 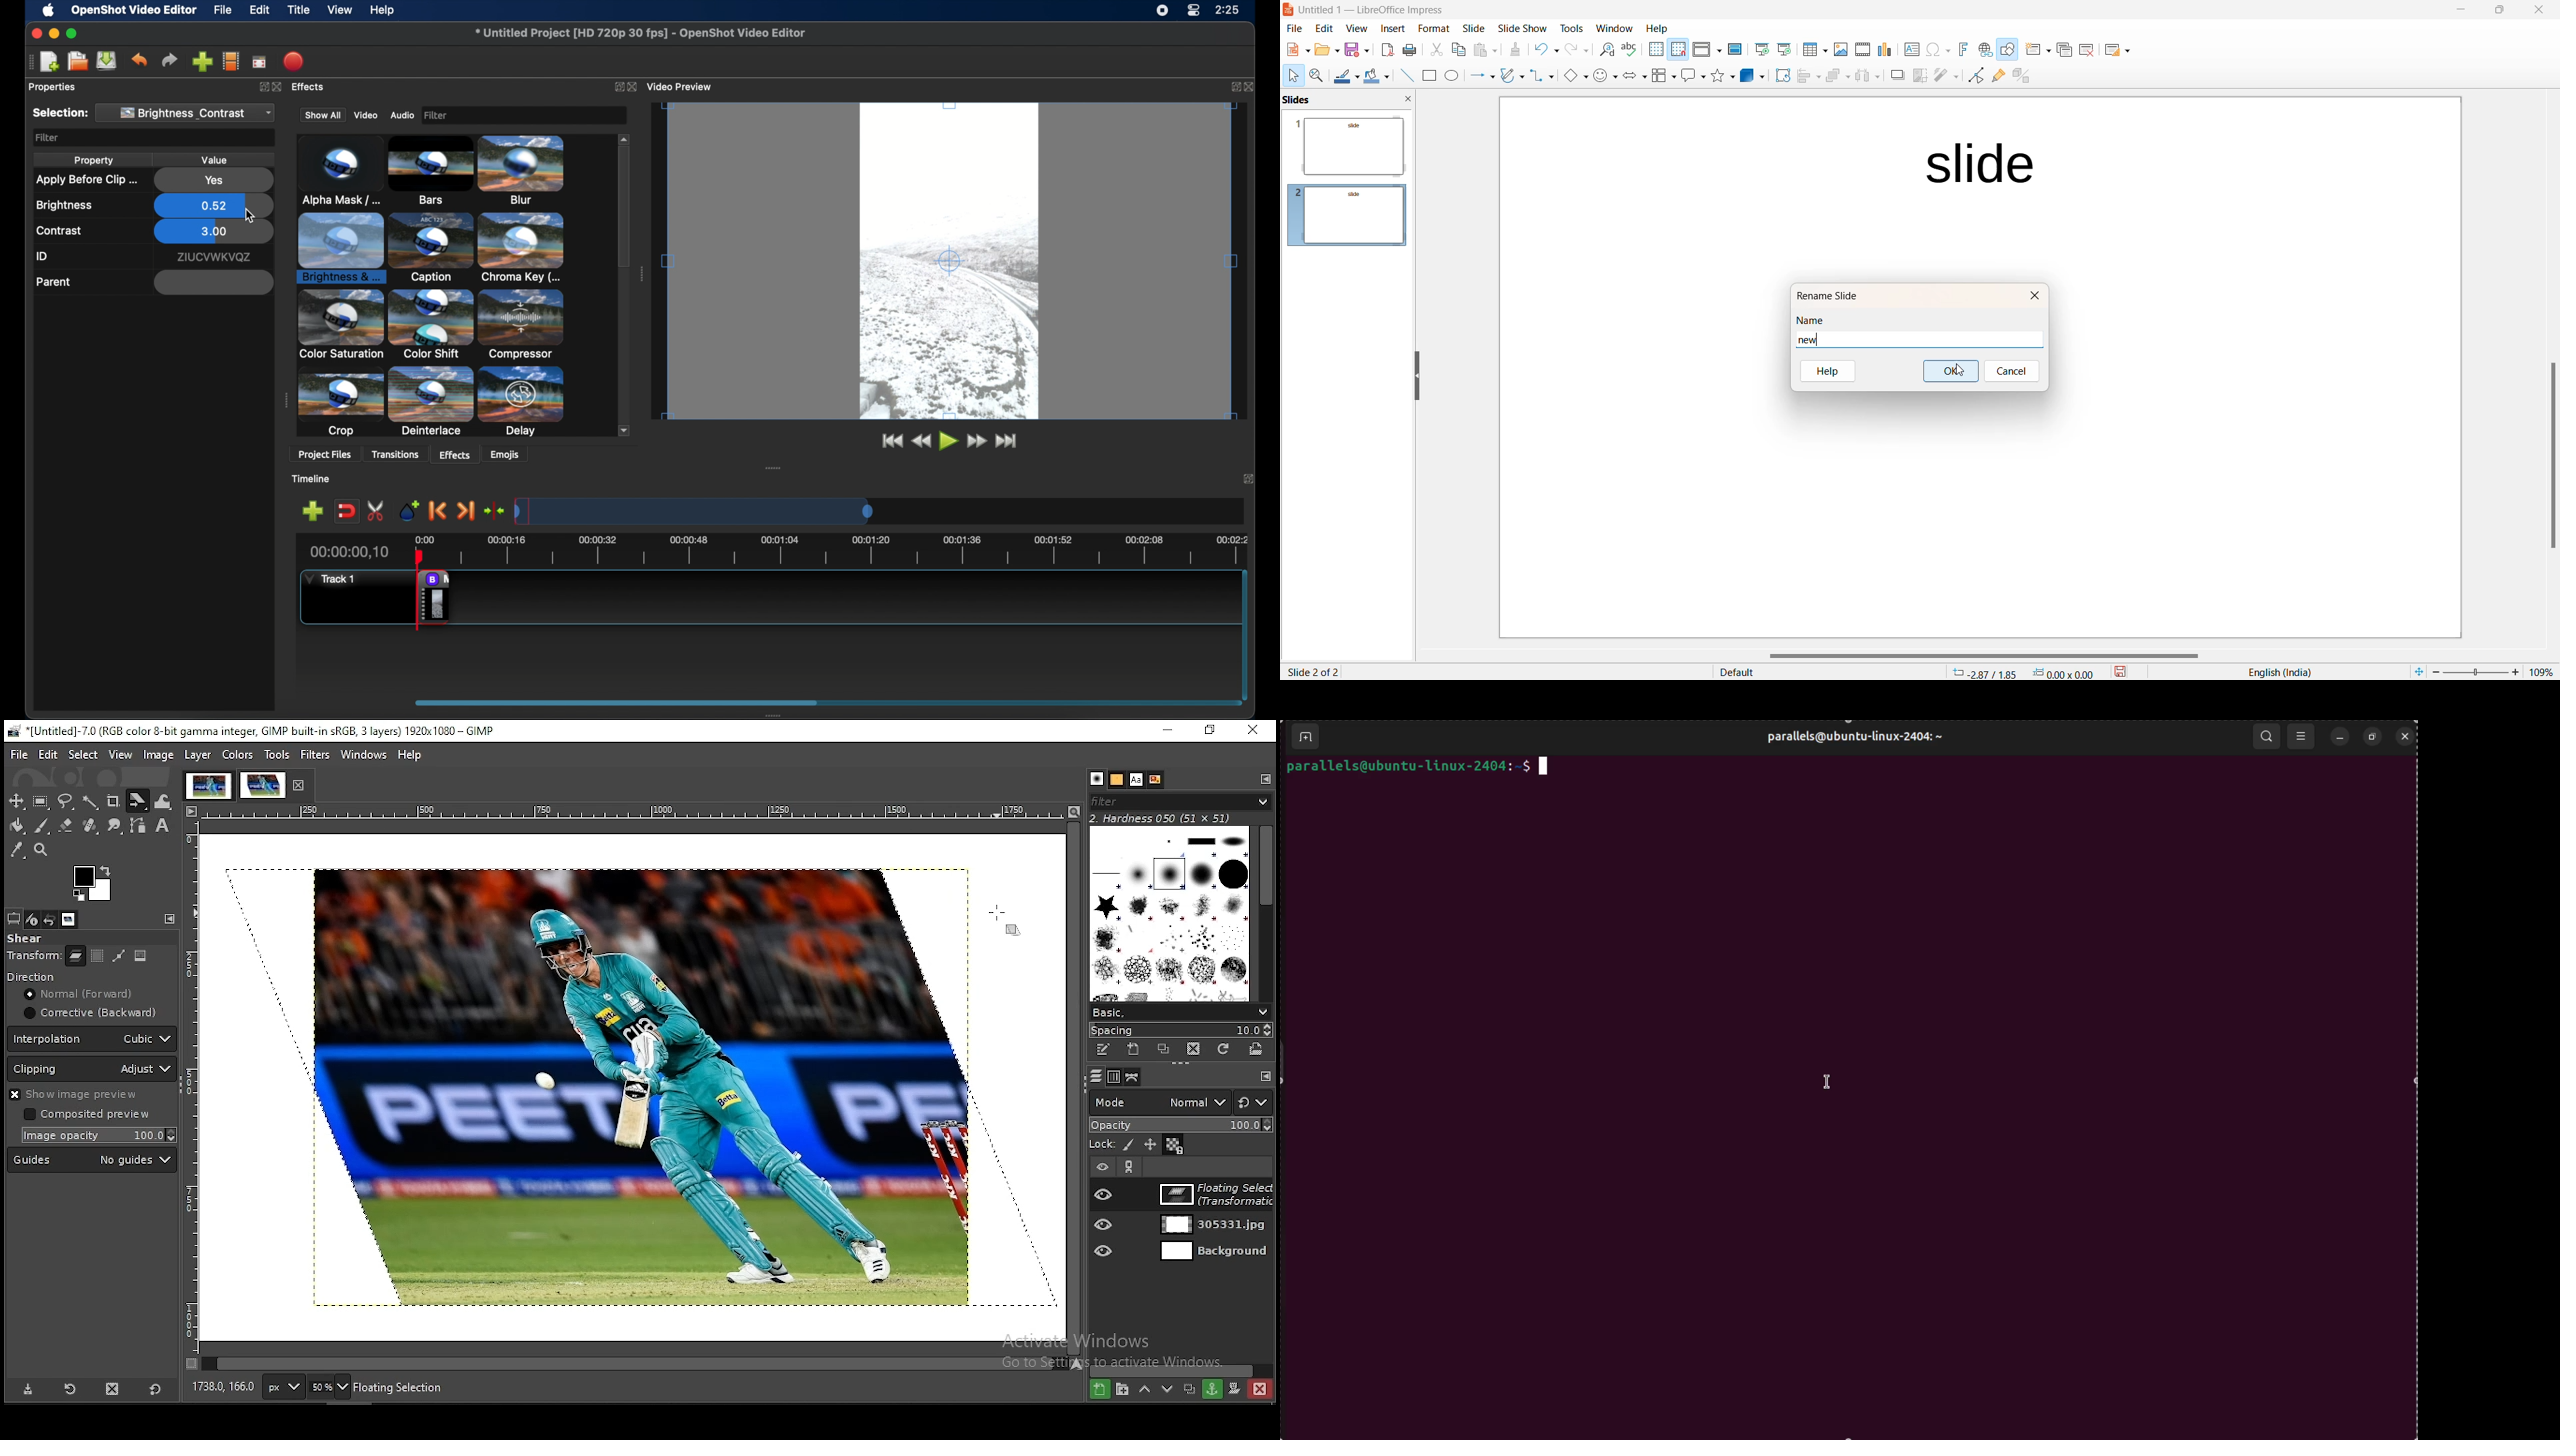 What do you see at coordinates (1814, 320) in the screenshot?
I see `name heading` at bounding box center [1814, 320].